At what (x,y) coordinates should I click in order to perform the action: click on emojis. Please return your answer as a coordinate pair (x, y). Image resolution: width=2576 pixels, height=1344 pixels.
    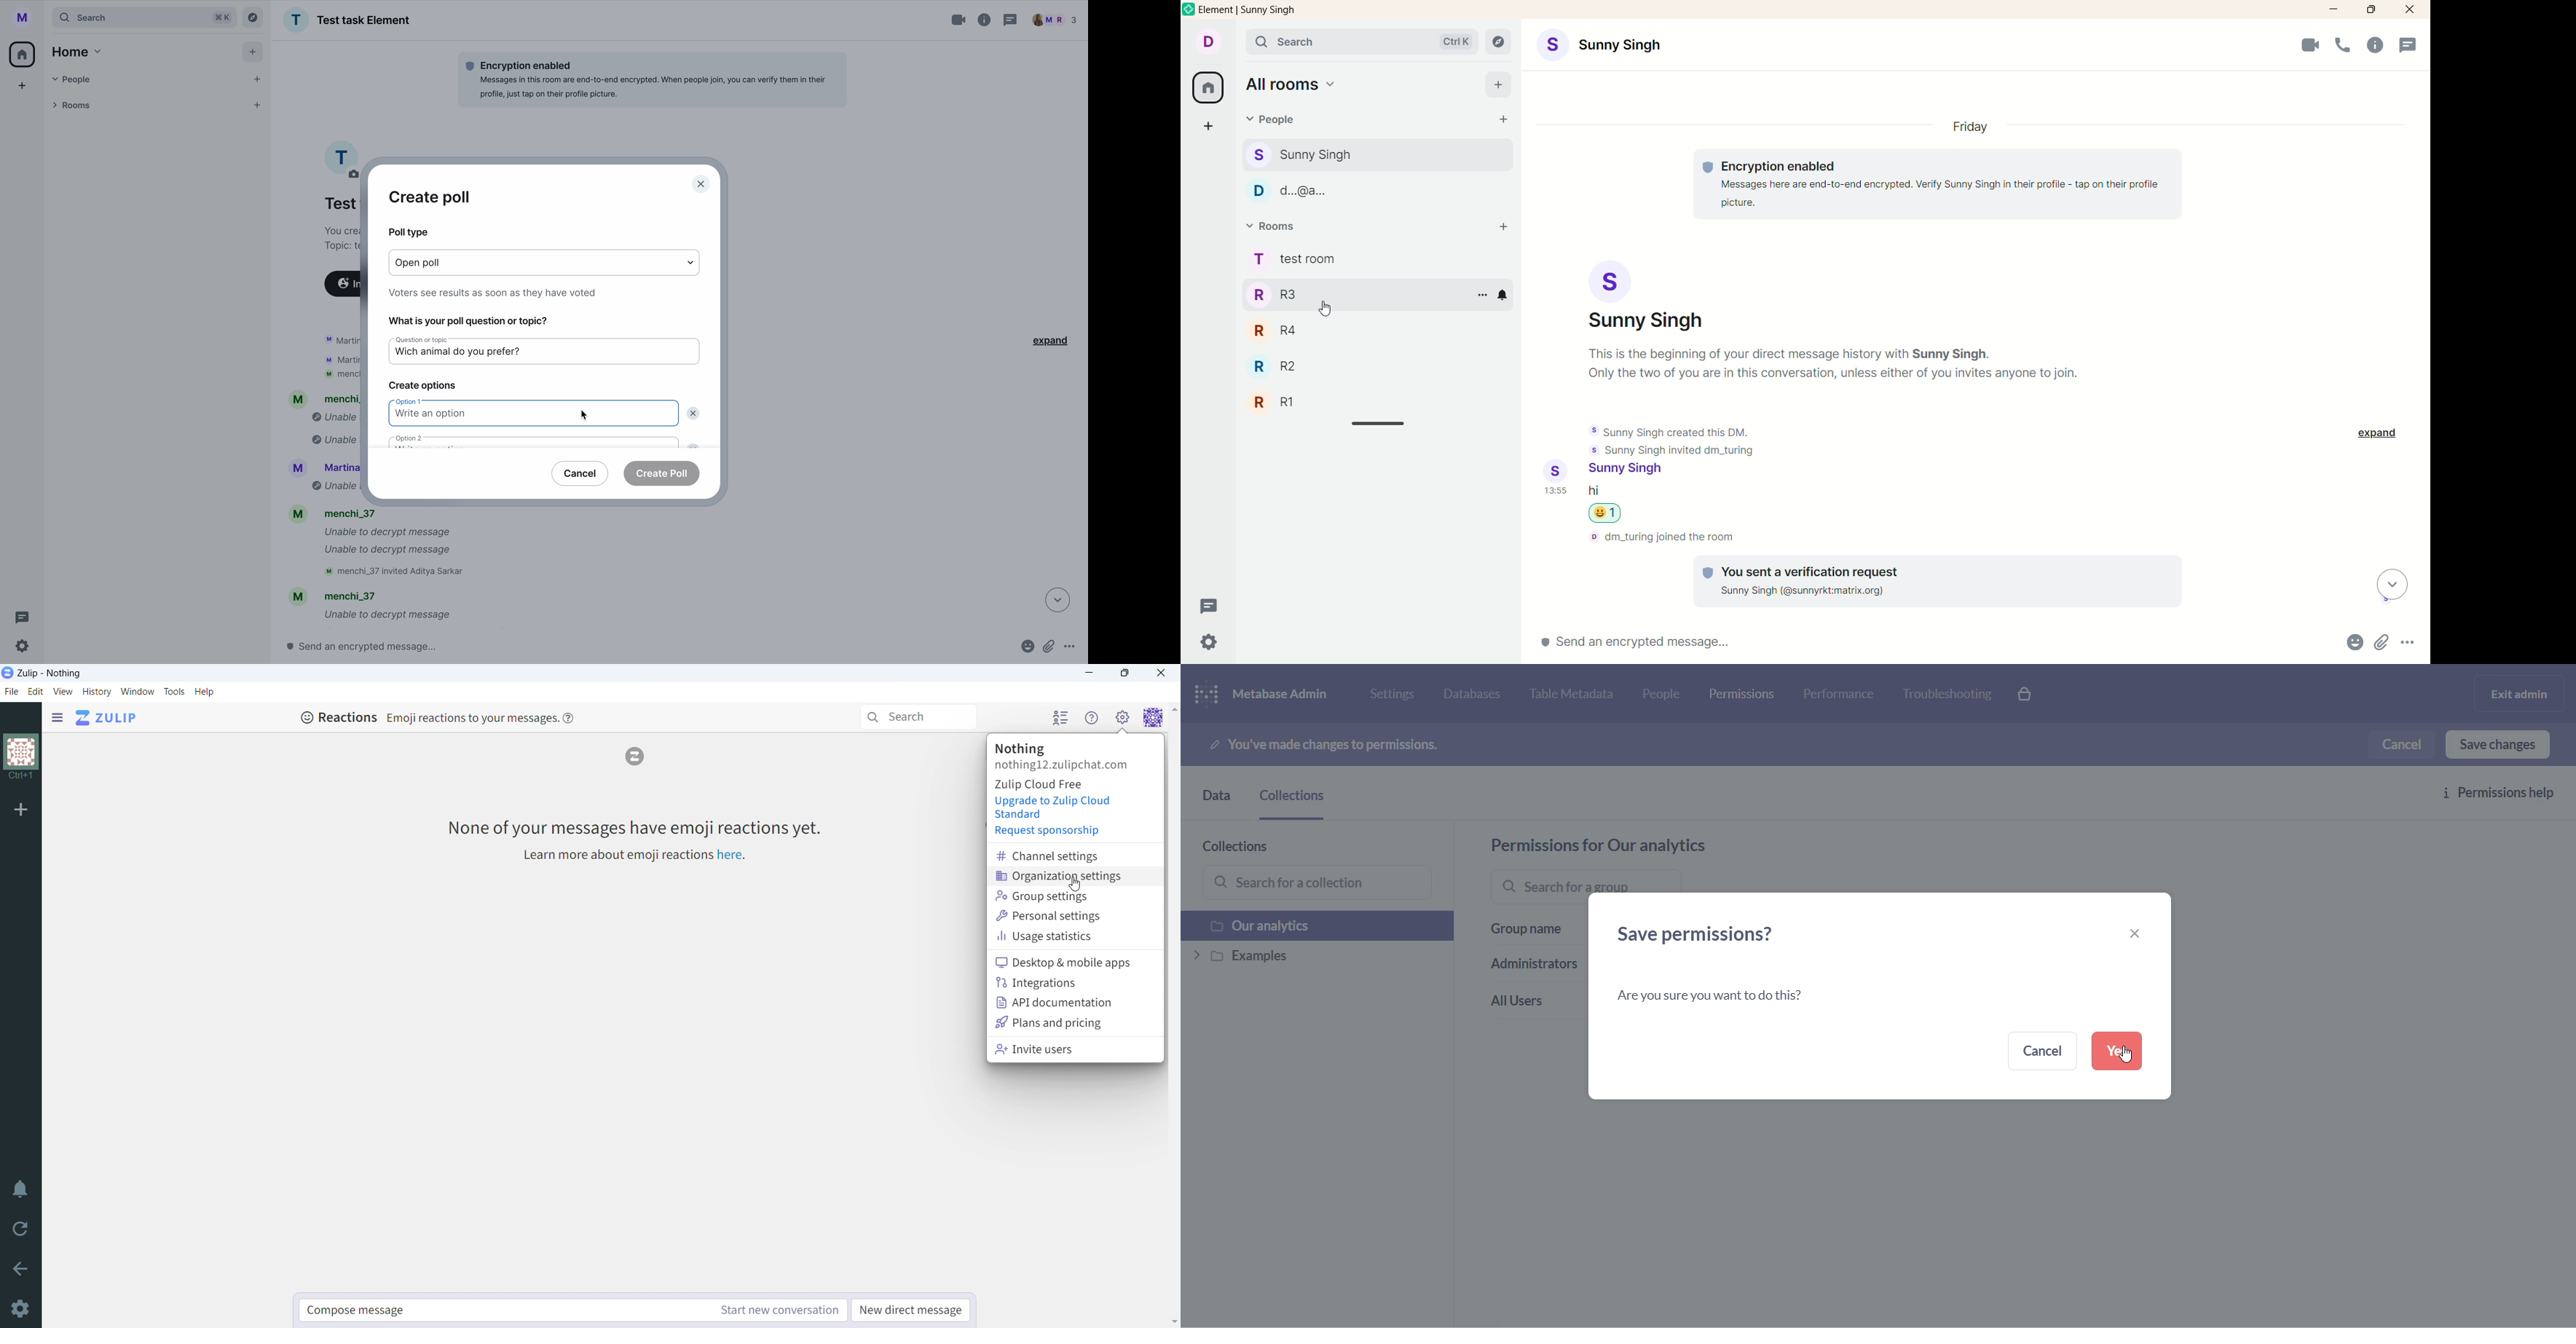
    Looking at the image, I should click on (2349, 644).